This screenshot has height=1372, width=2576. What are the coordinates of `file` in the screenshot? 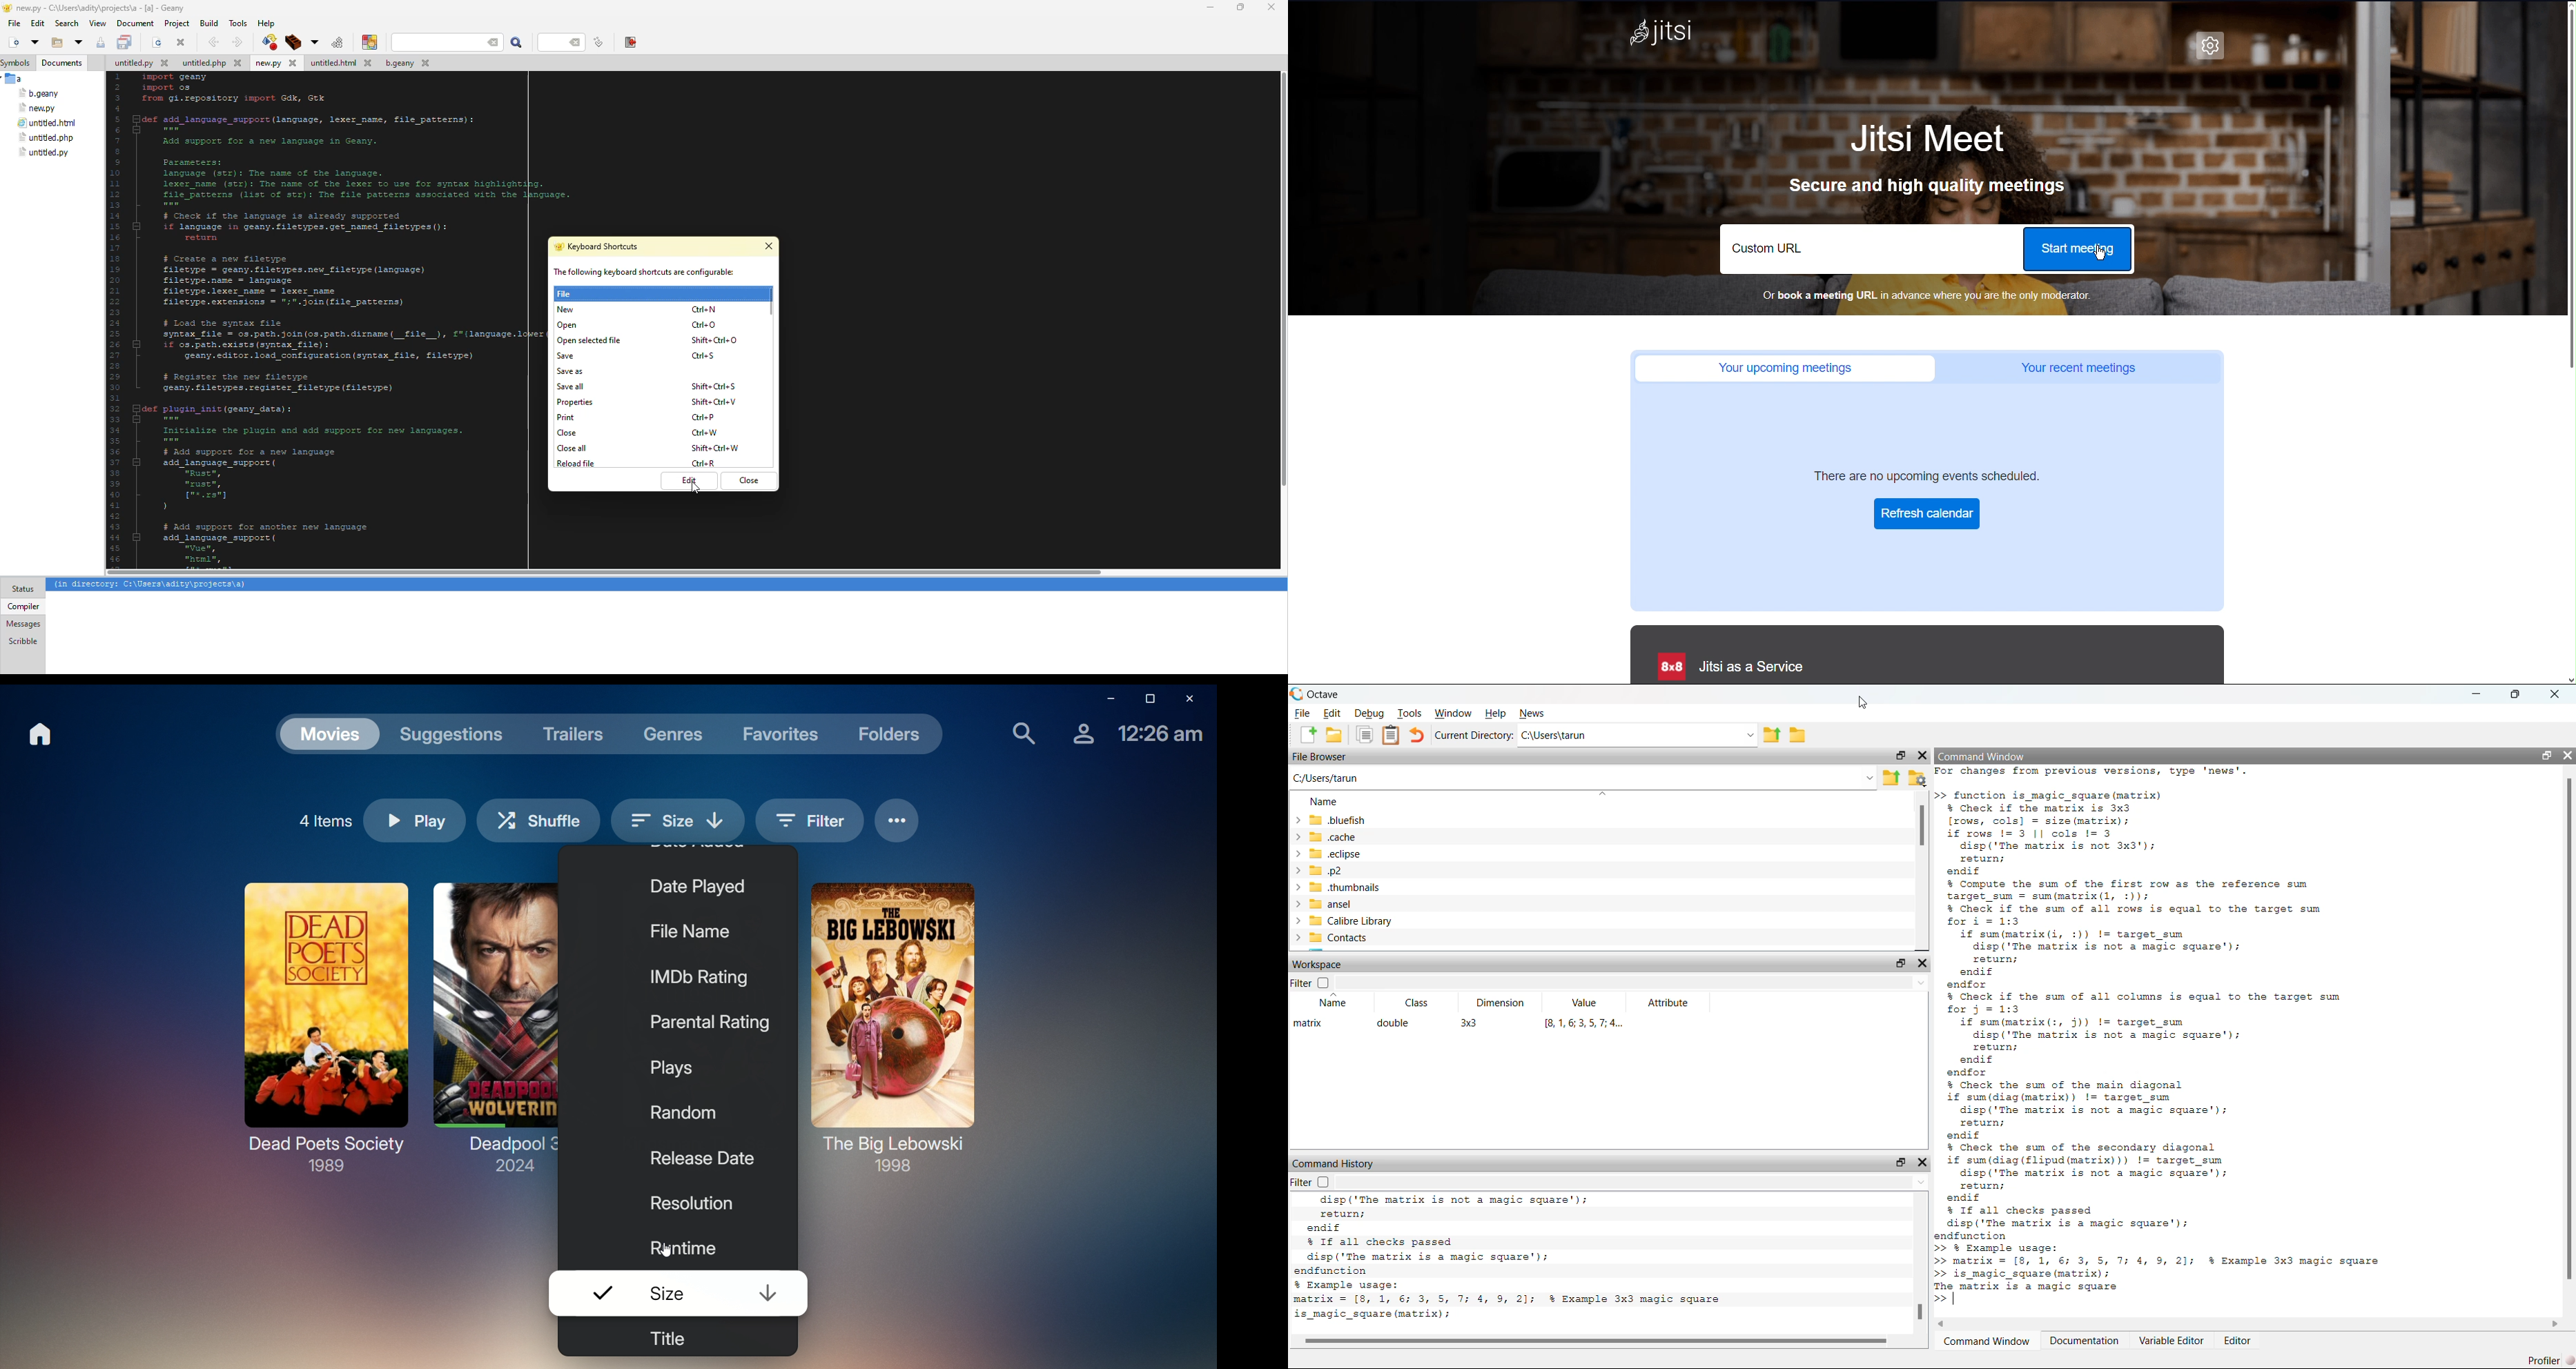 It's located at (45, 138).